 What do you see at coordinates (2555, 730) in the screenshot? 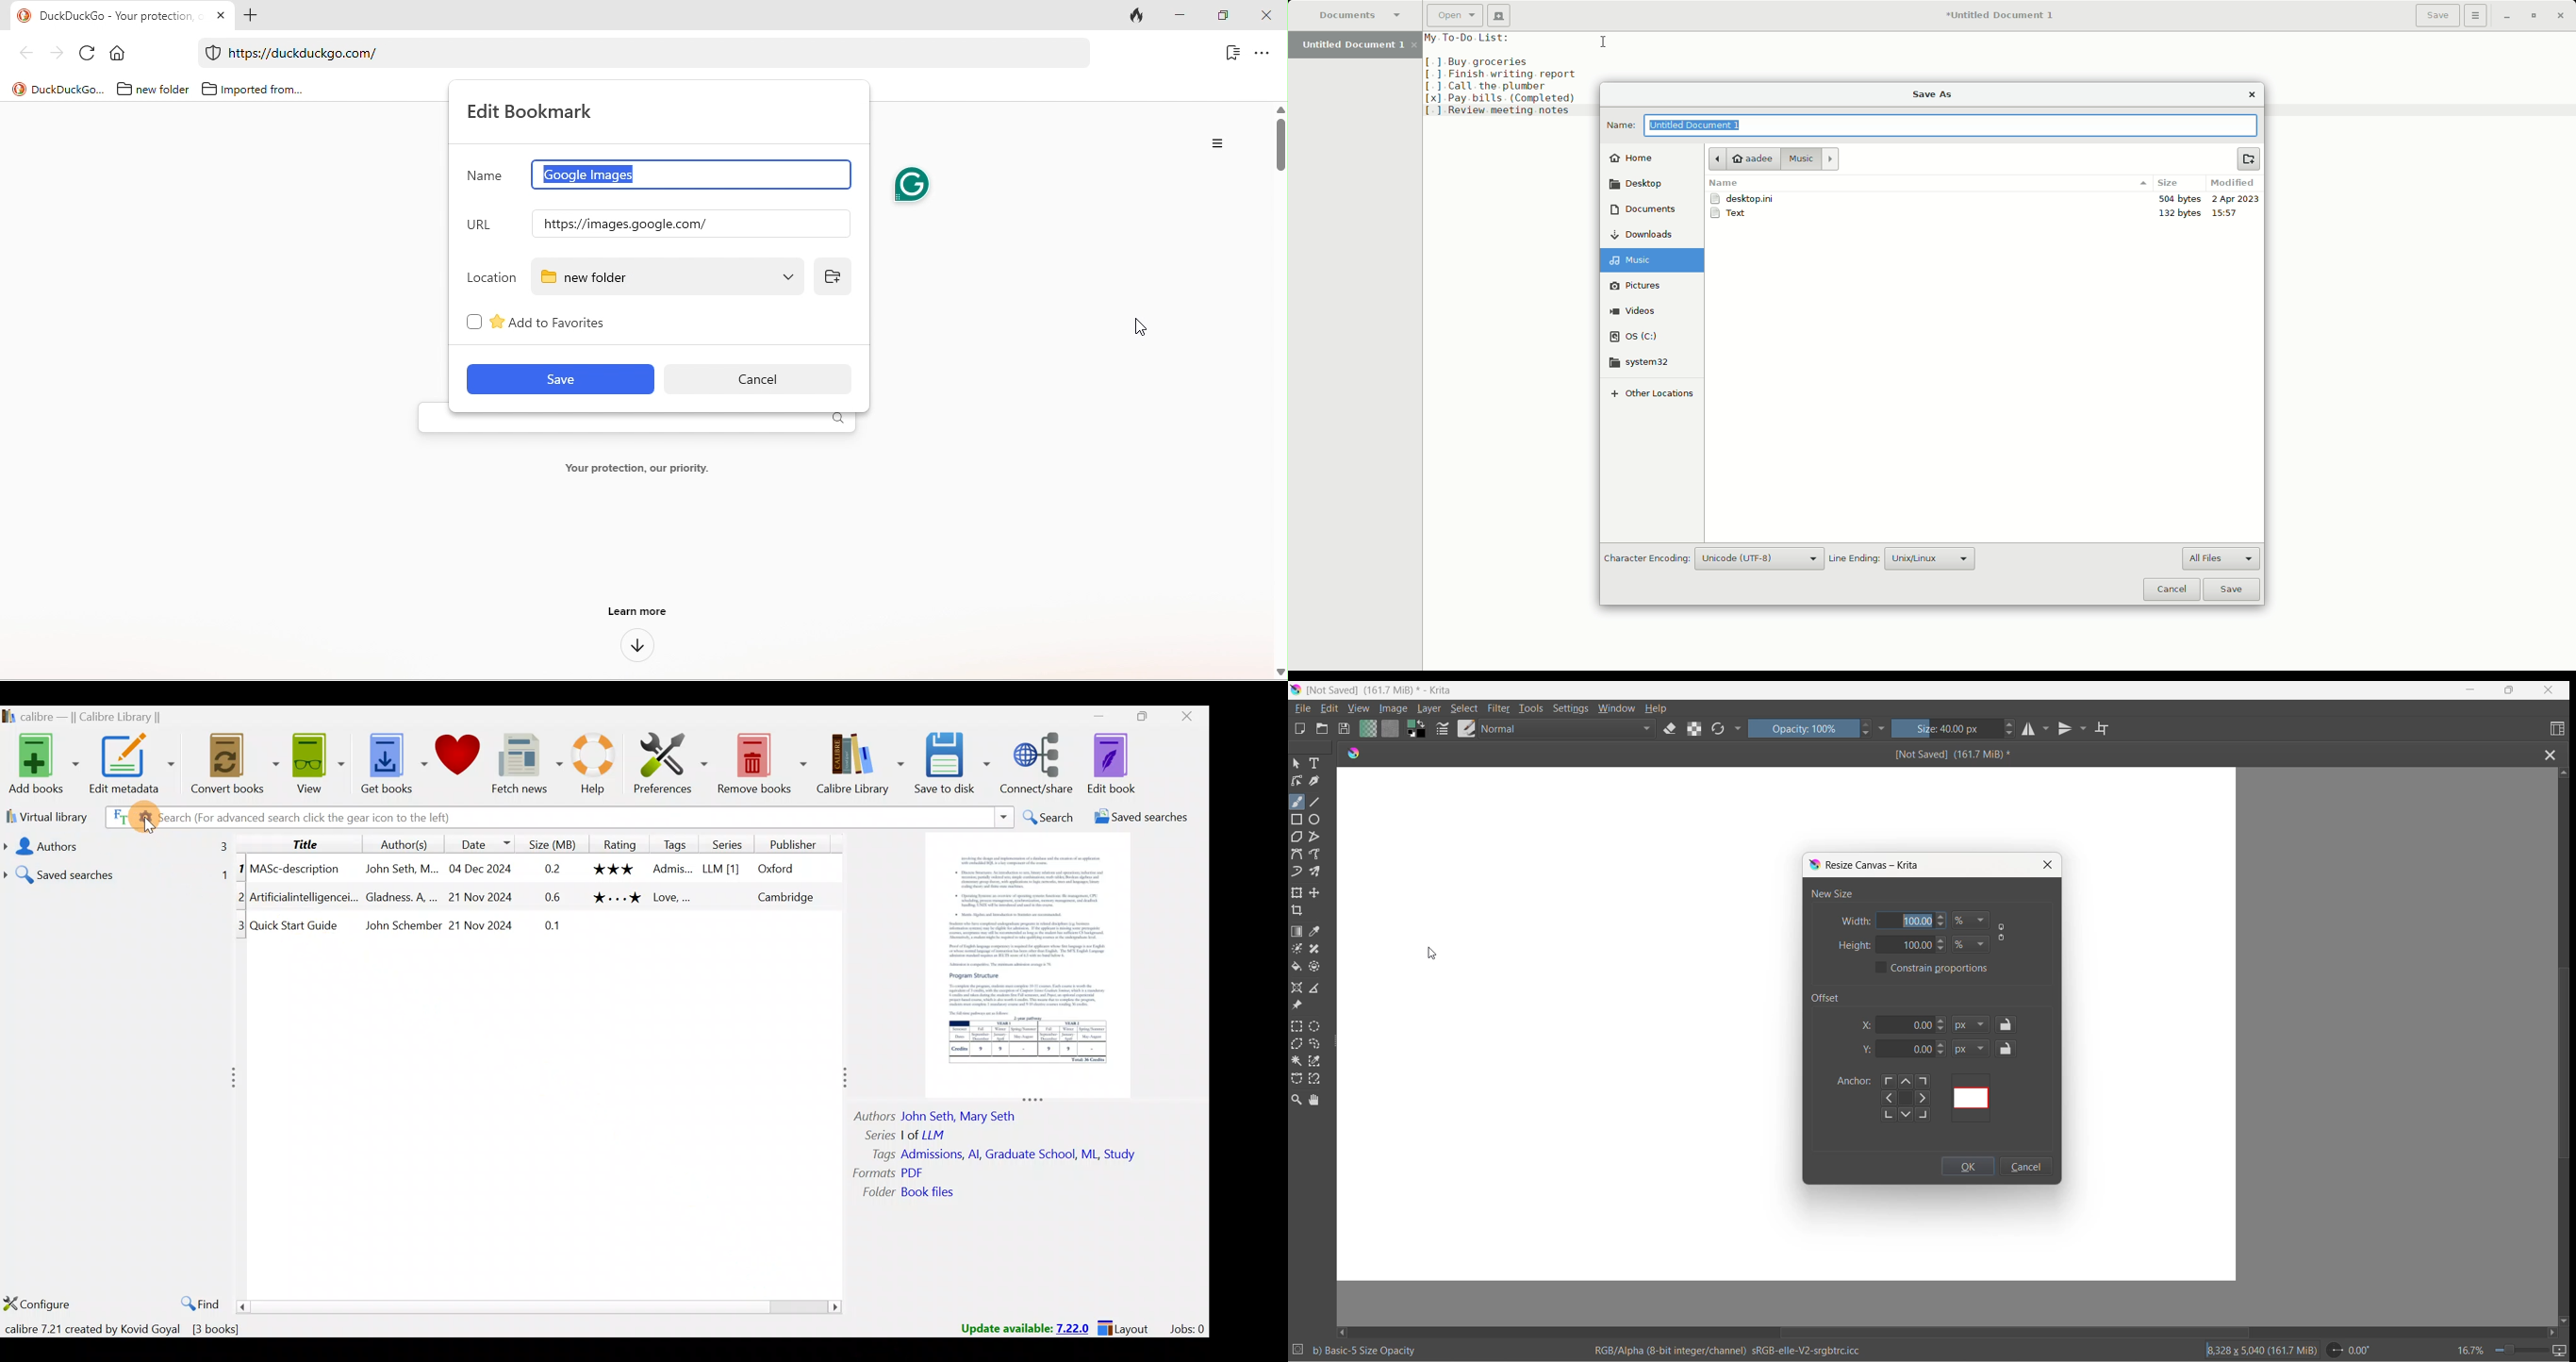
I see `choose workspace` at bounding box center [2555, 730].